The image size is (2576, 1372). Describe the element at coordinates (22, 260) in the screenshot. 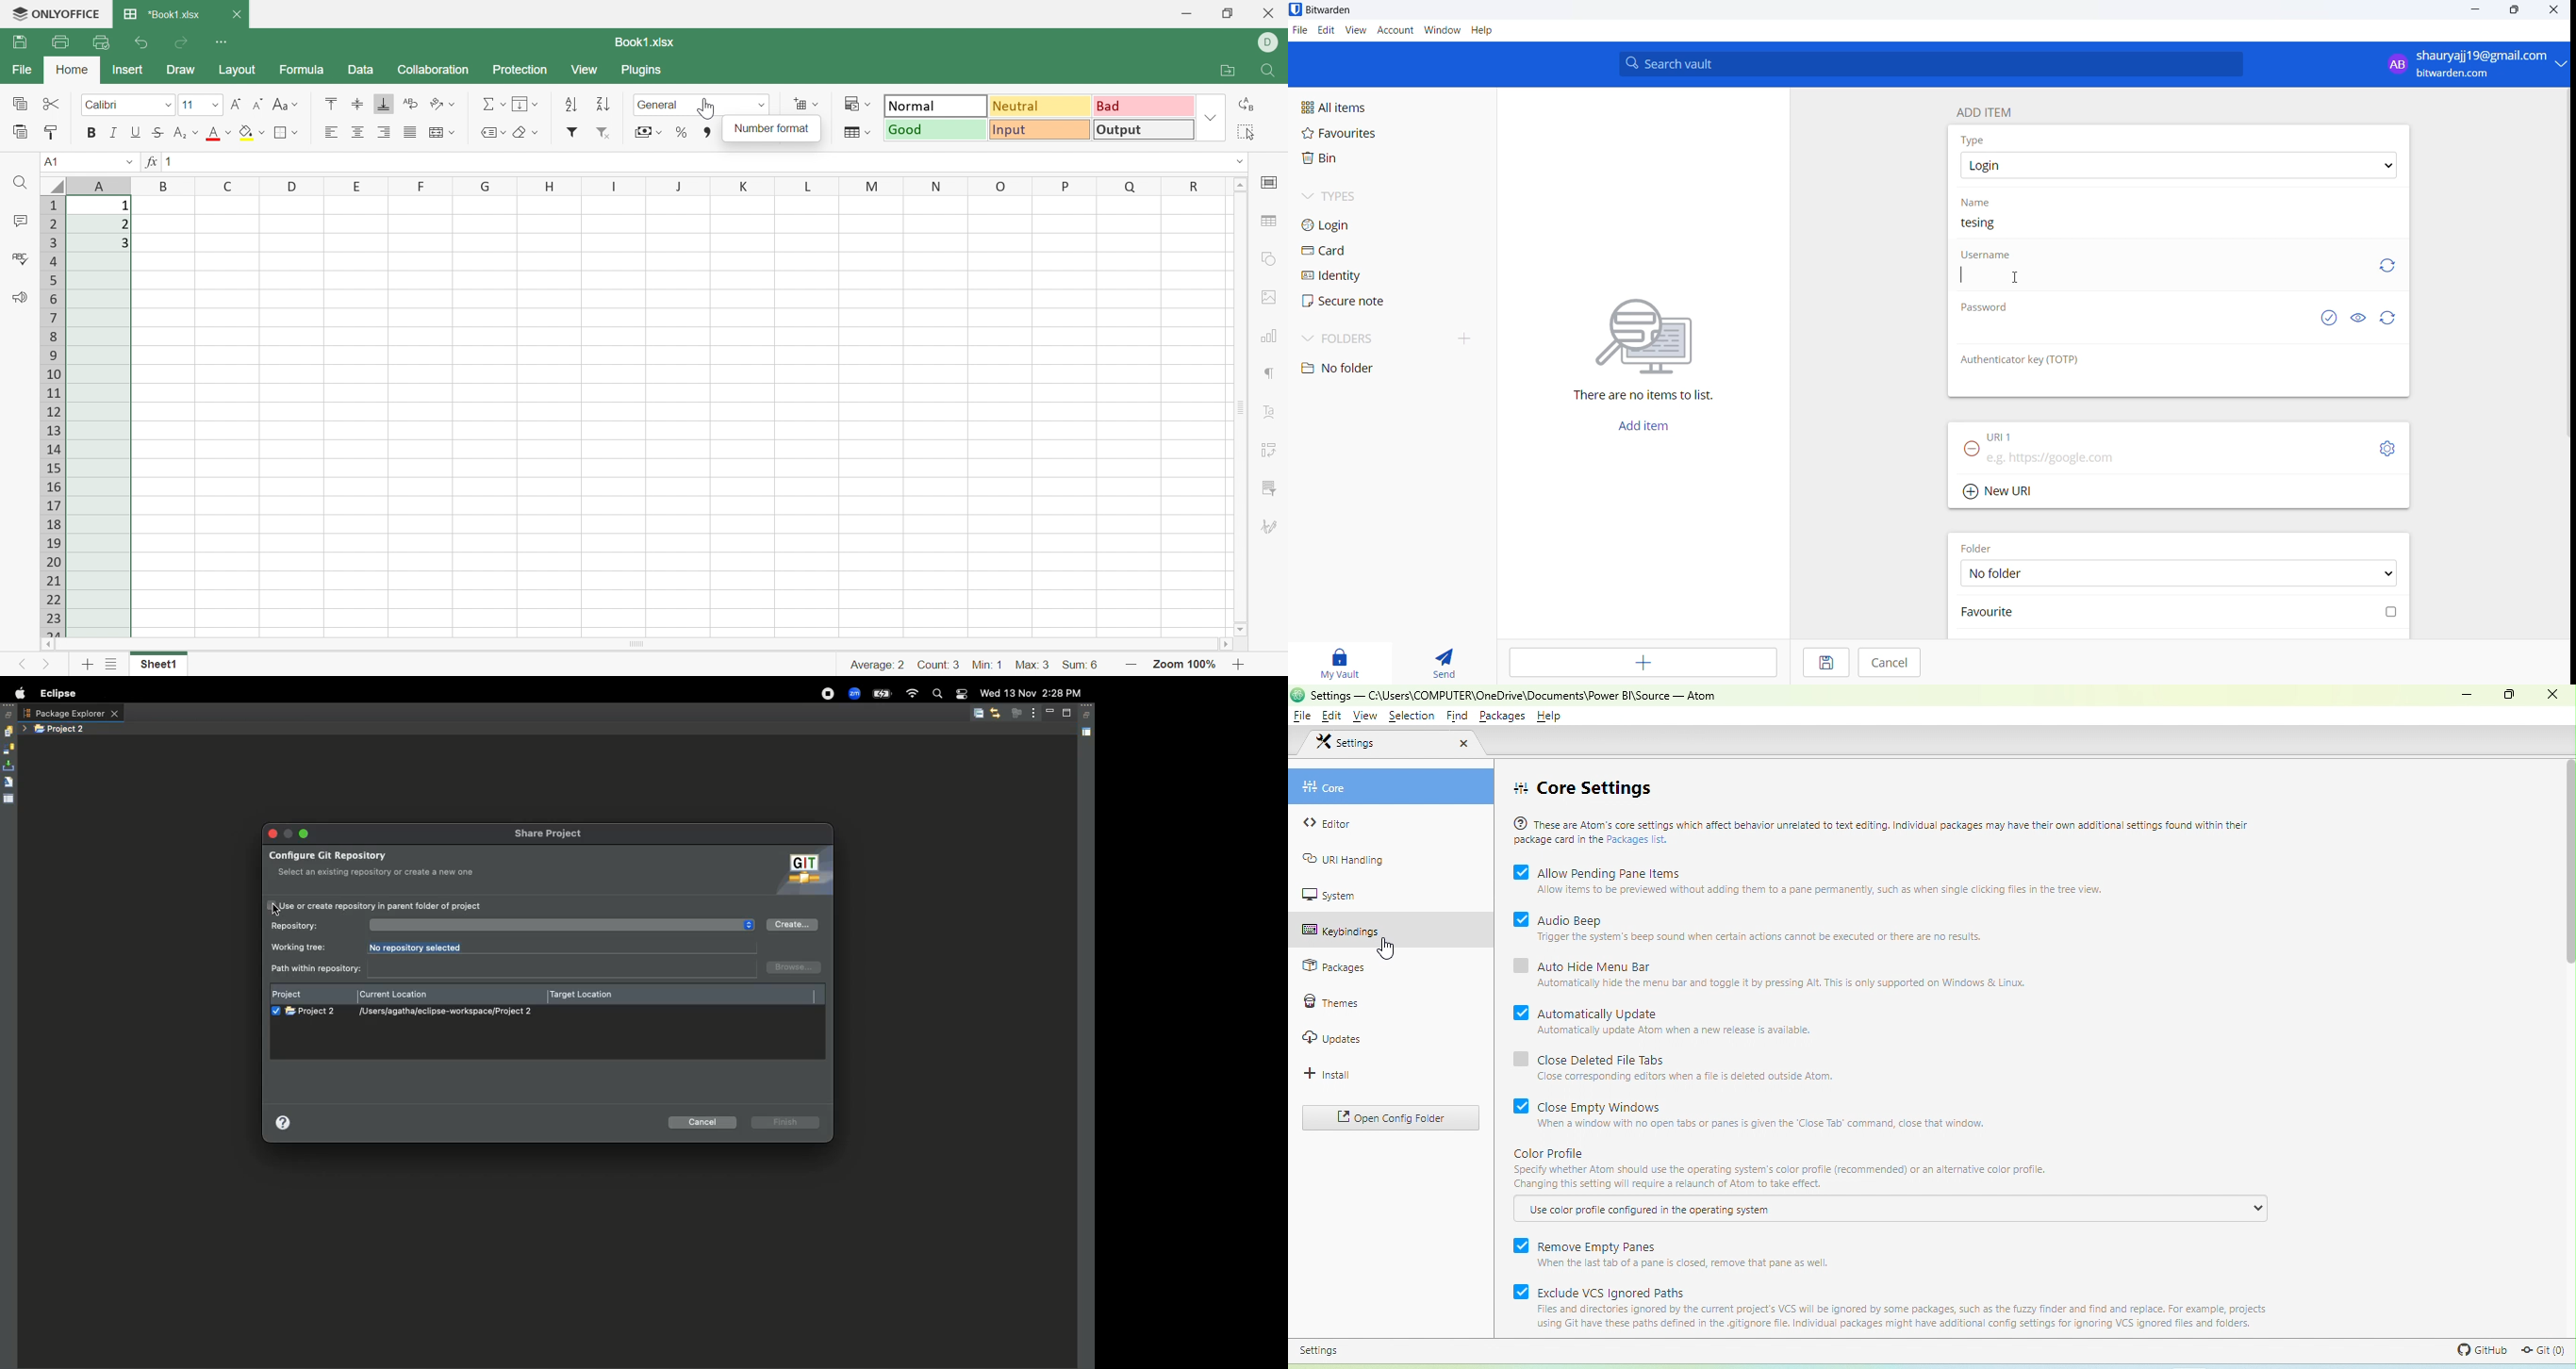

I see `Spell checking` at that location.